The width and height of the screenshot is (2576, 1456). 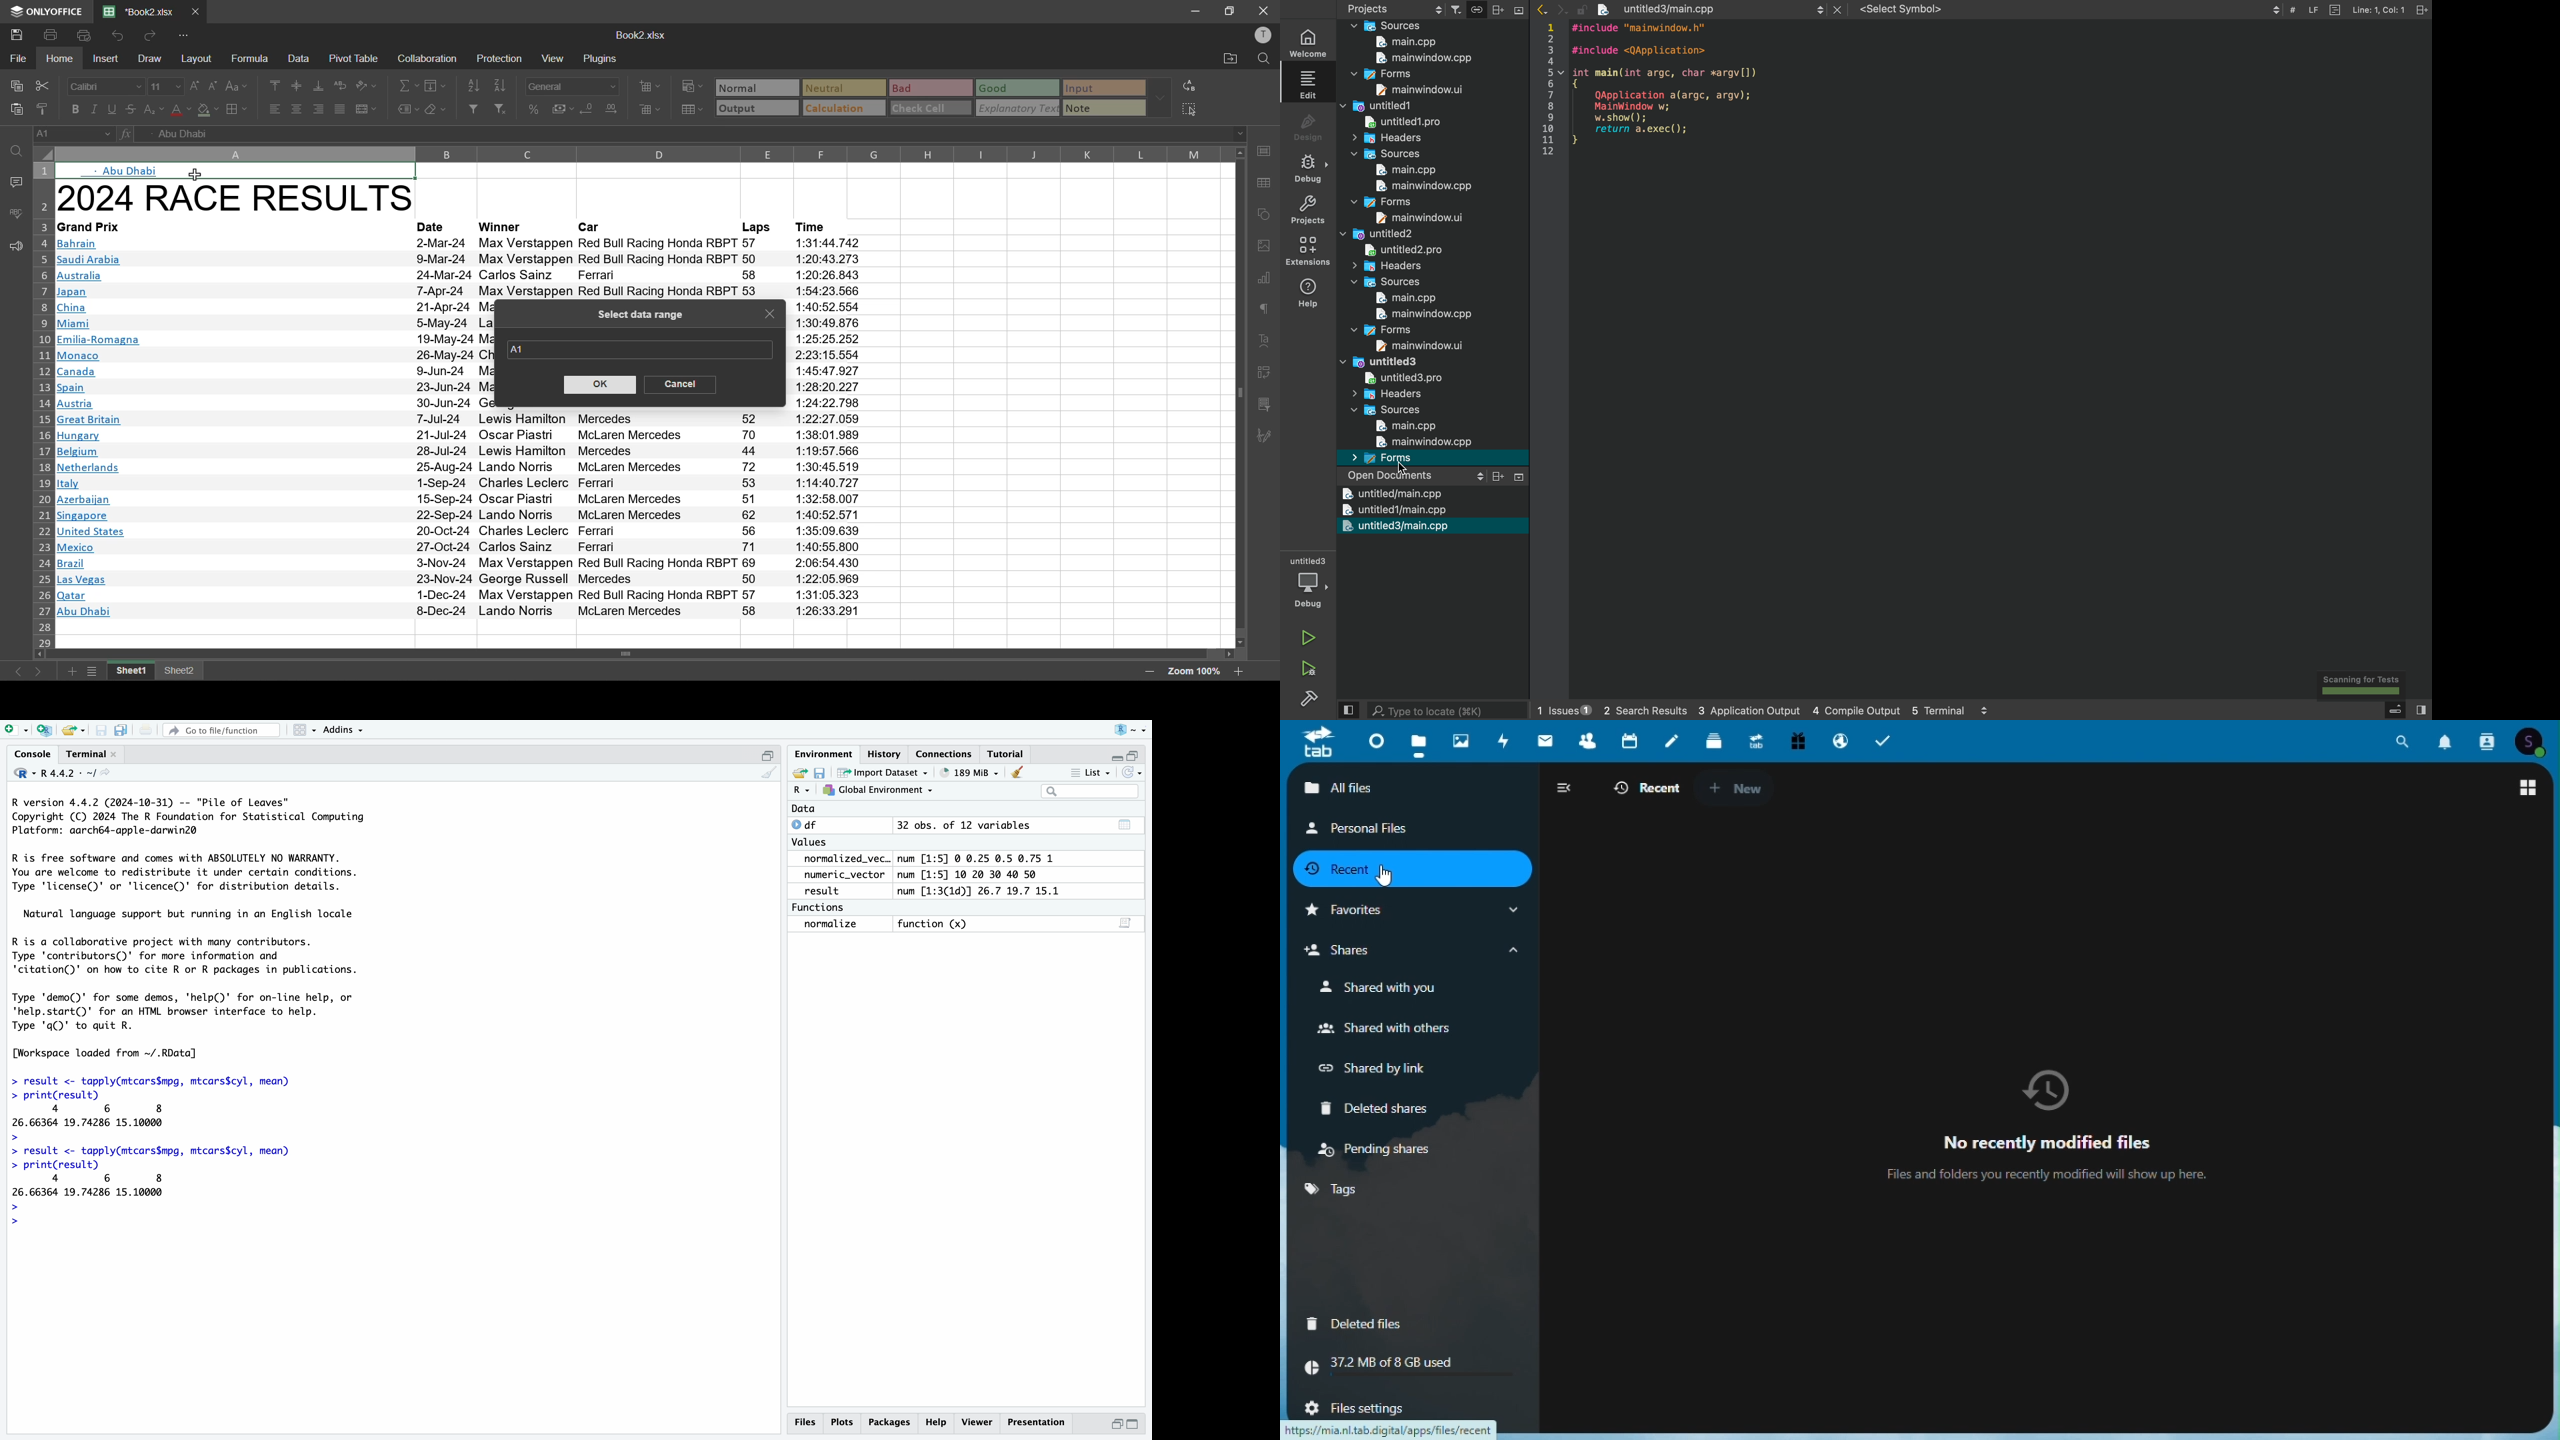 What do you see at coordinates (977, 1422) in the screenshot?
I see `Viewer` at bounding box center [977, 1422].